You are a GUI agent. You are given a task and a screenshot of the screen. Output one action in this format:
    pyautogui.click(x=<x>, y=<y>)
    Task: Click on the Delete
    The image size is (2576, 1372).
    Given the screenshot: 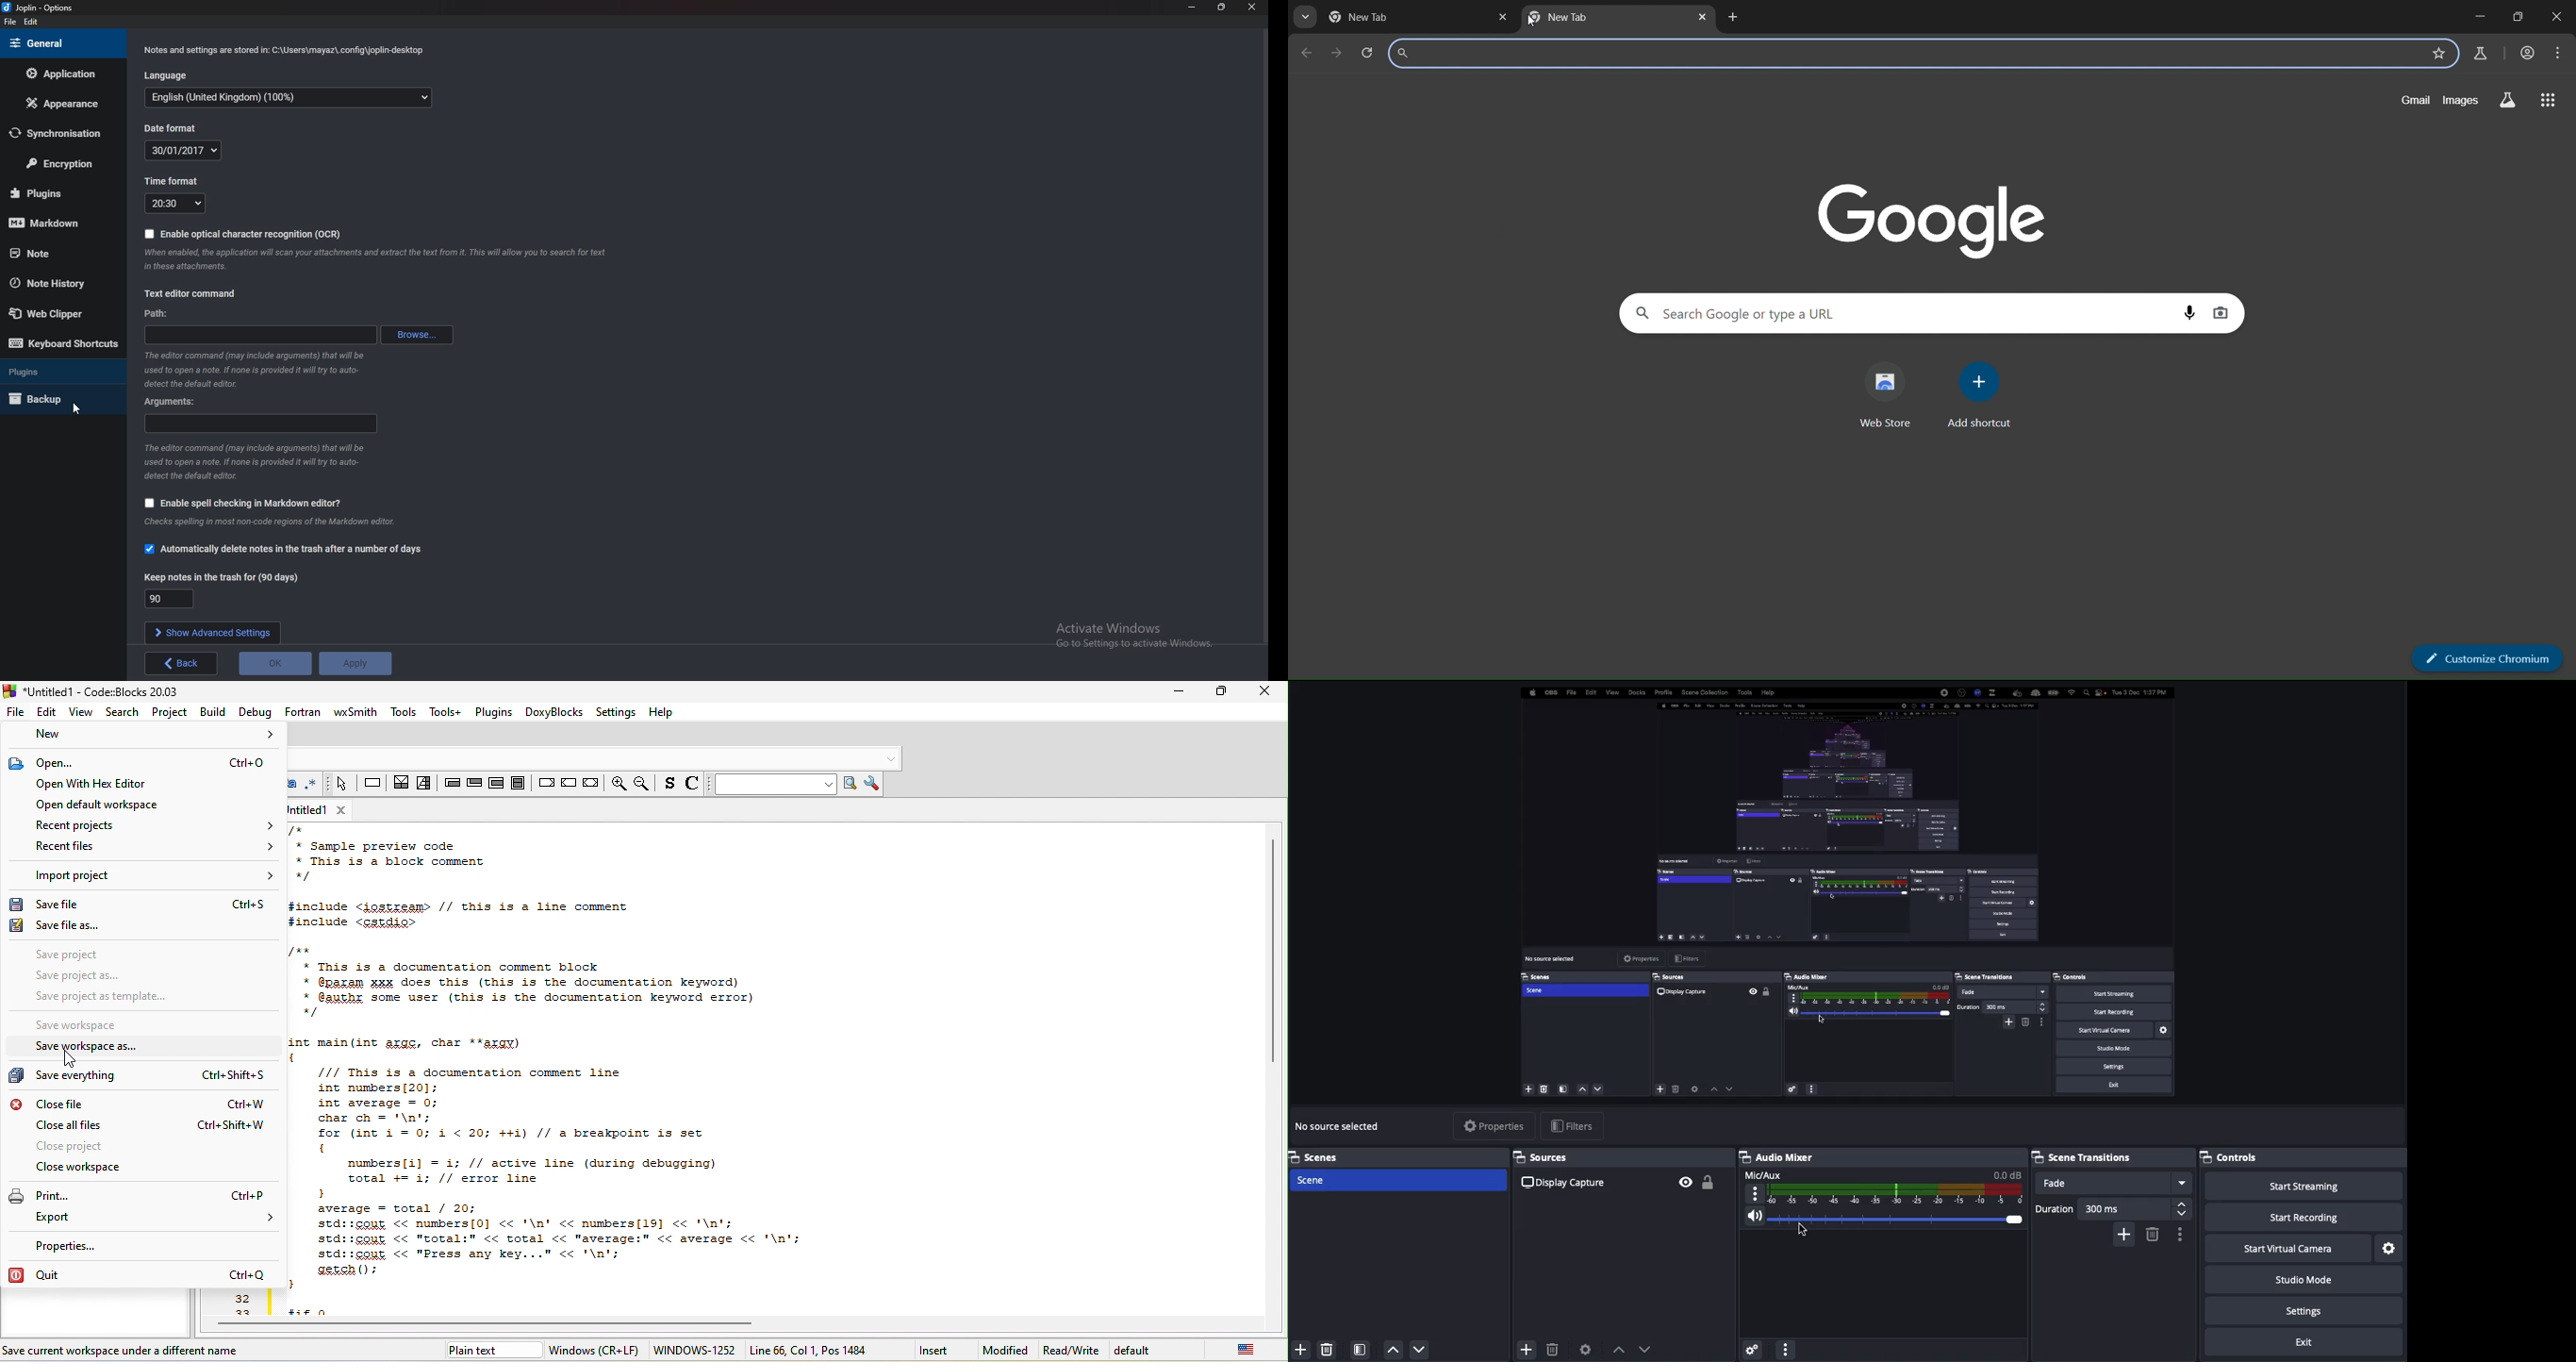 What is the action you would take?
    pyautogui.click(x=1552, y=1350)
    